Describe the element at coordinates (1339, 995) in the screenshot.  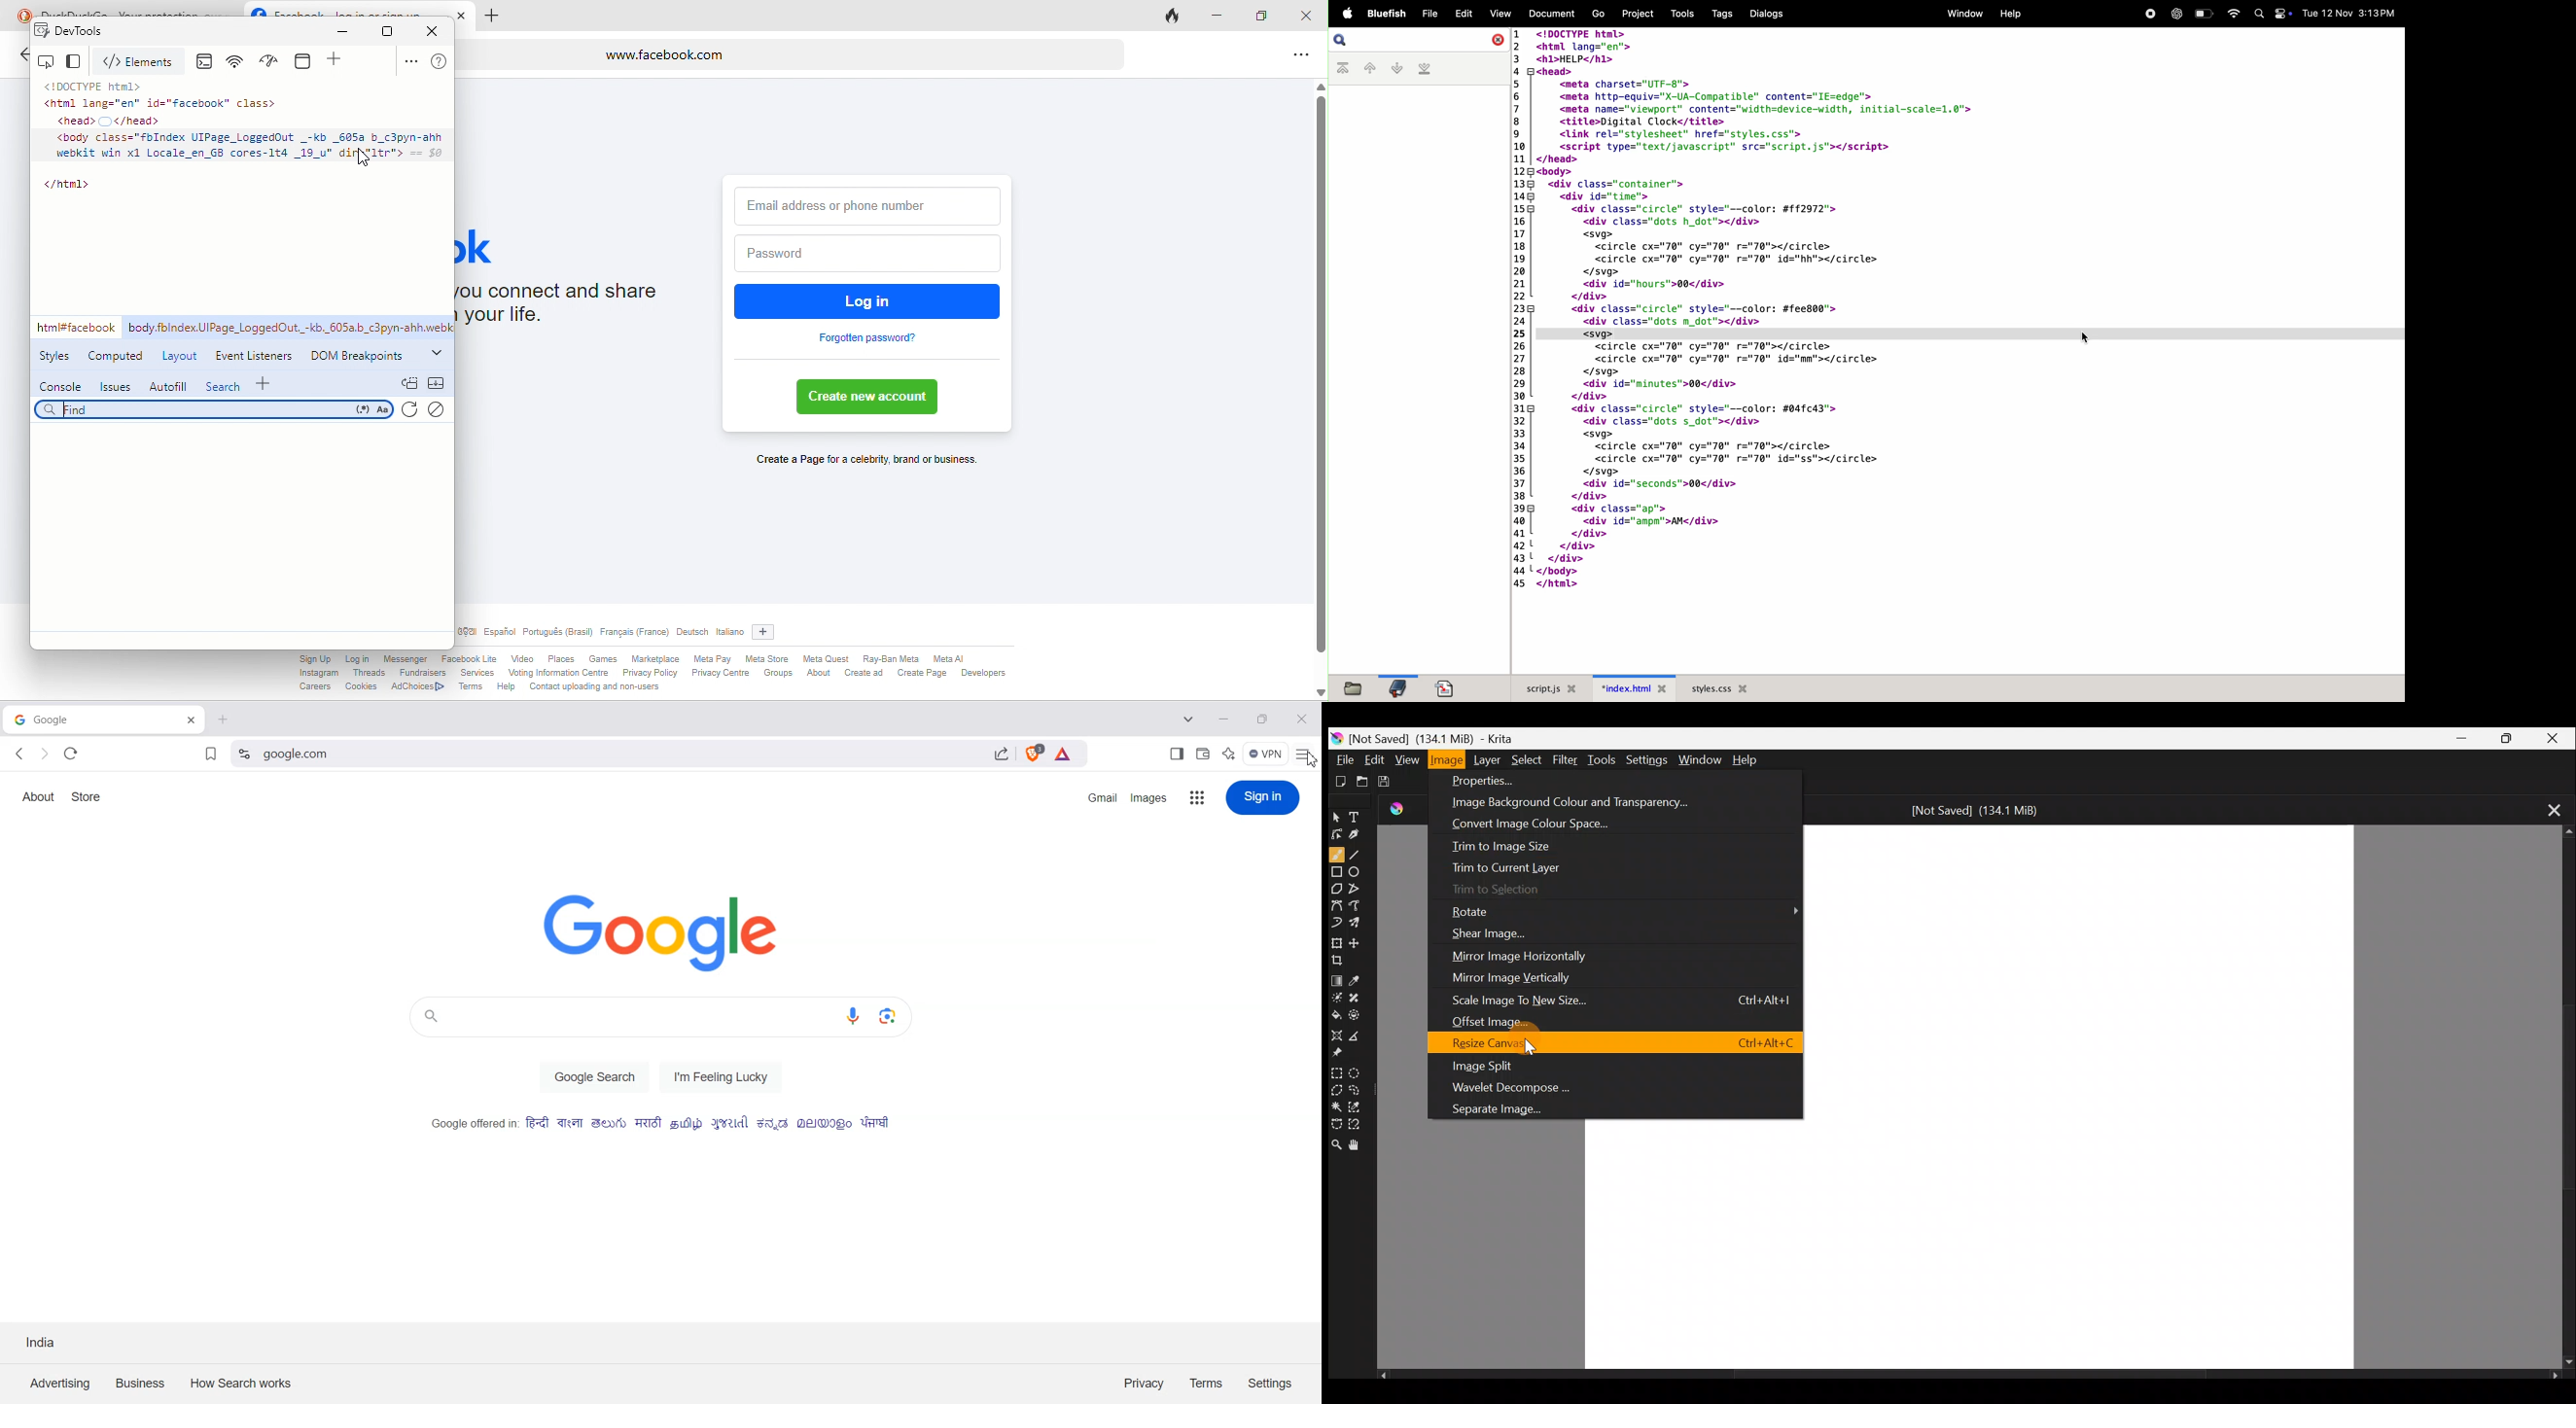
I see `Colourise mask tool` at that location.